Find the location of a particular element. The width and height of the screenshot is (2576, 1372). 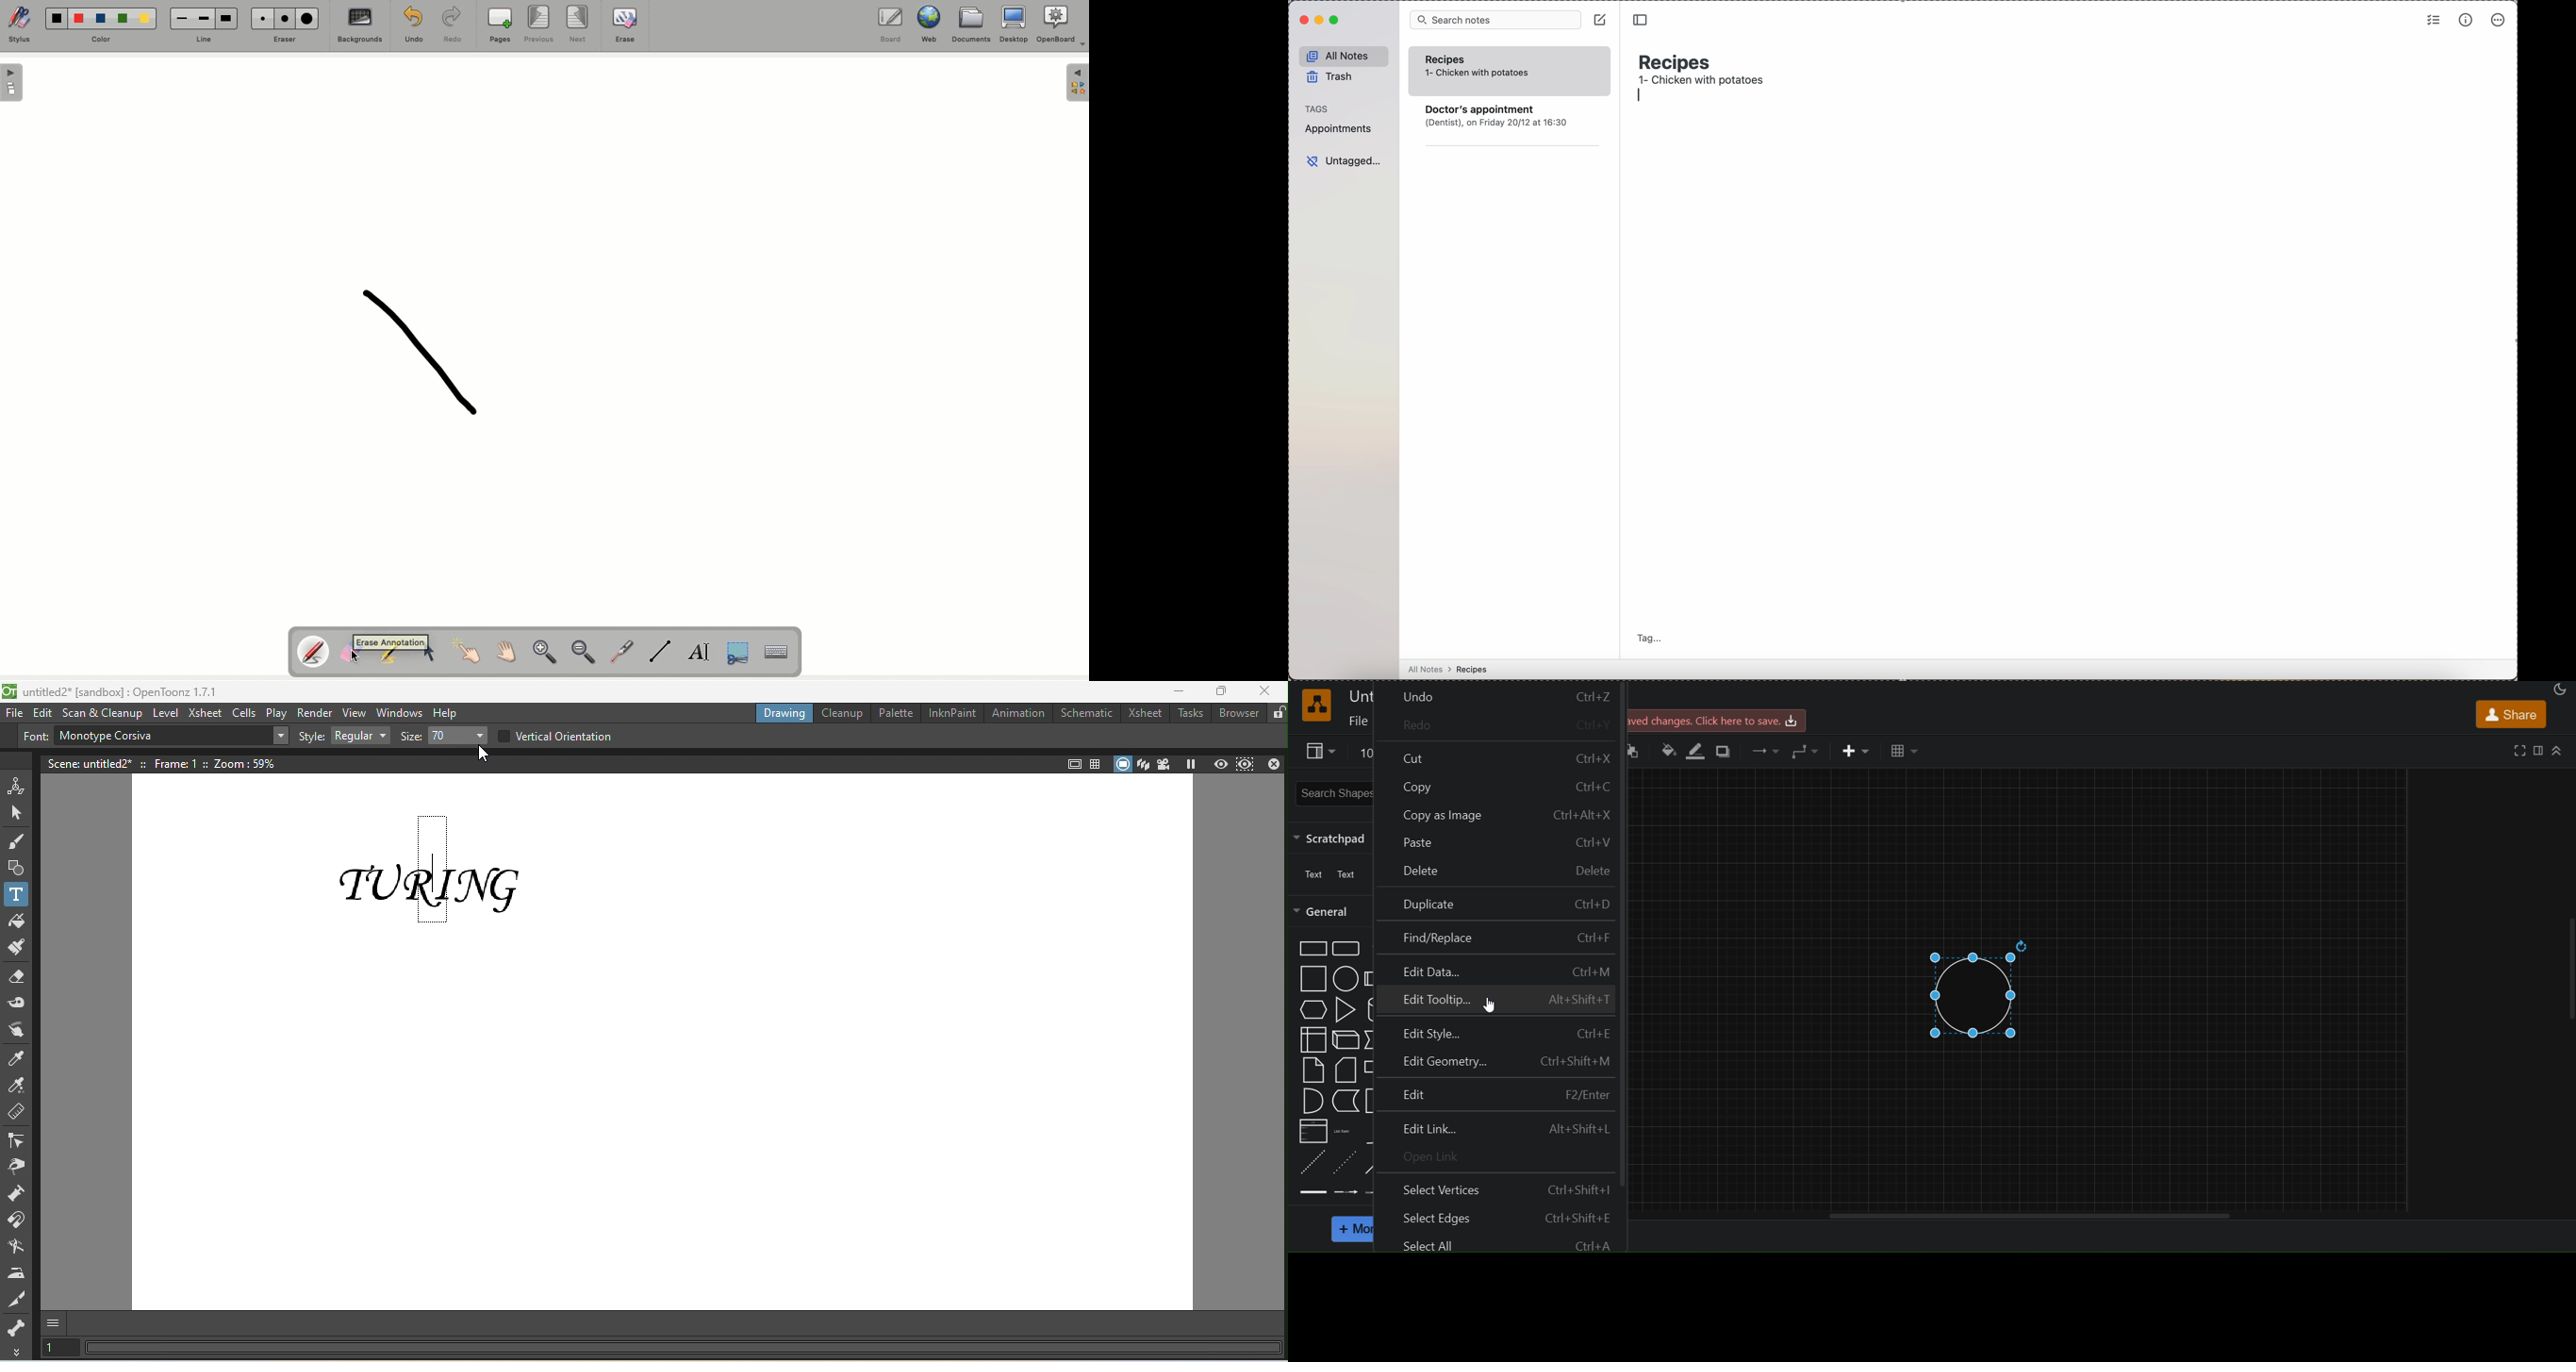

cut is located at coordinates (1498, 755).